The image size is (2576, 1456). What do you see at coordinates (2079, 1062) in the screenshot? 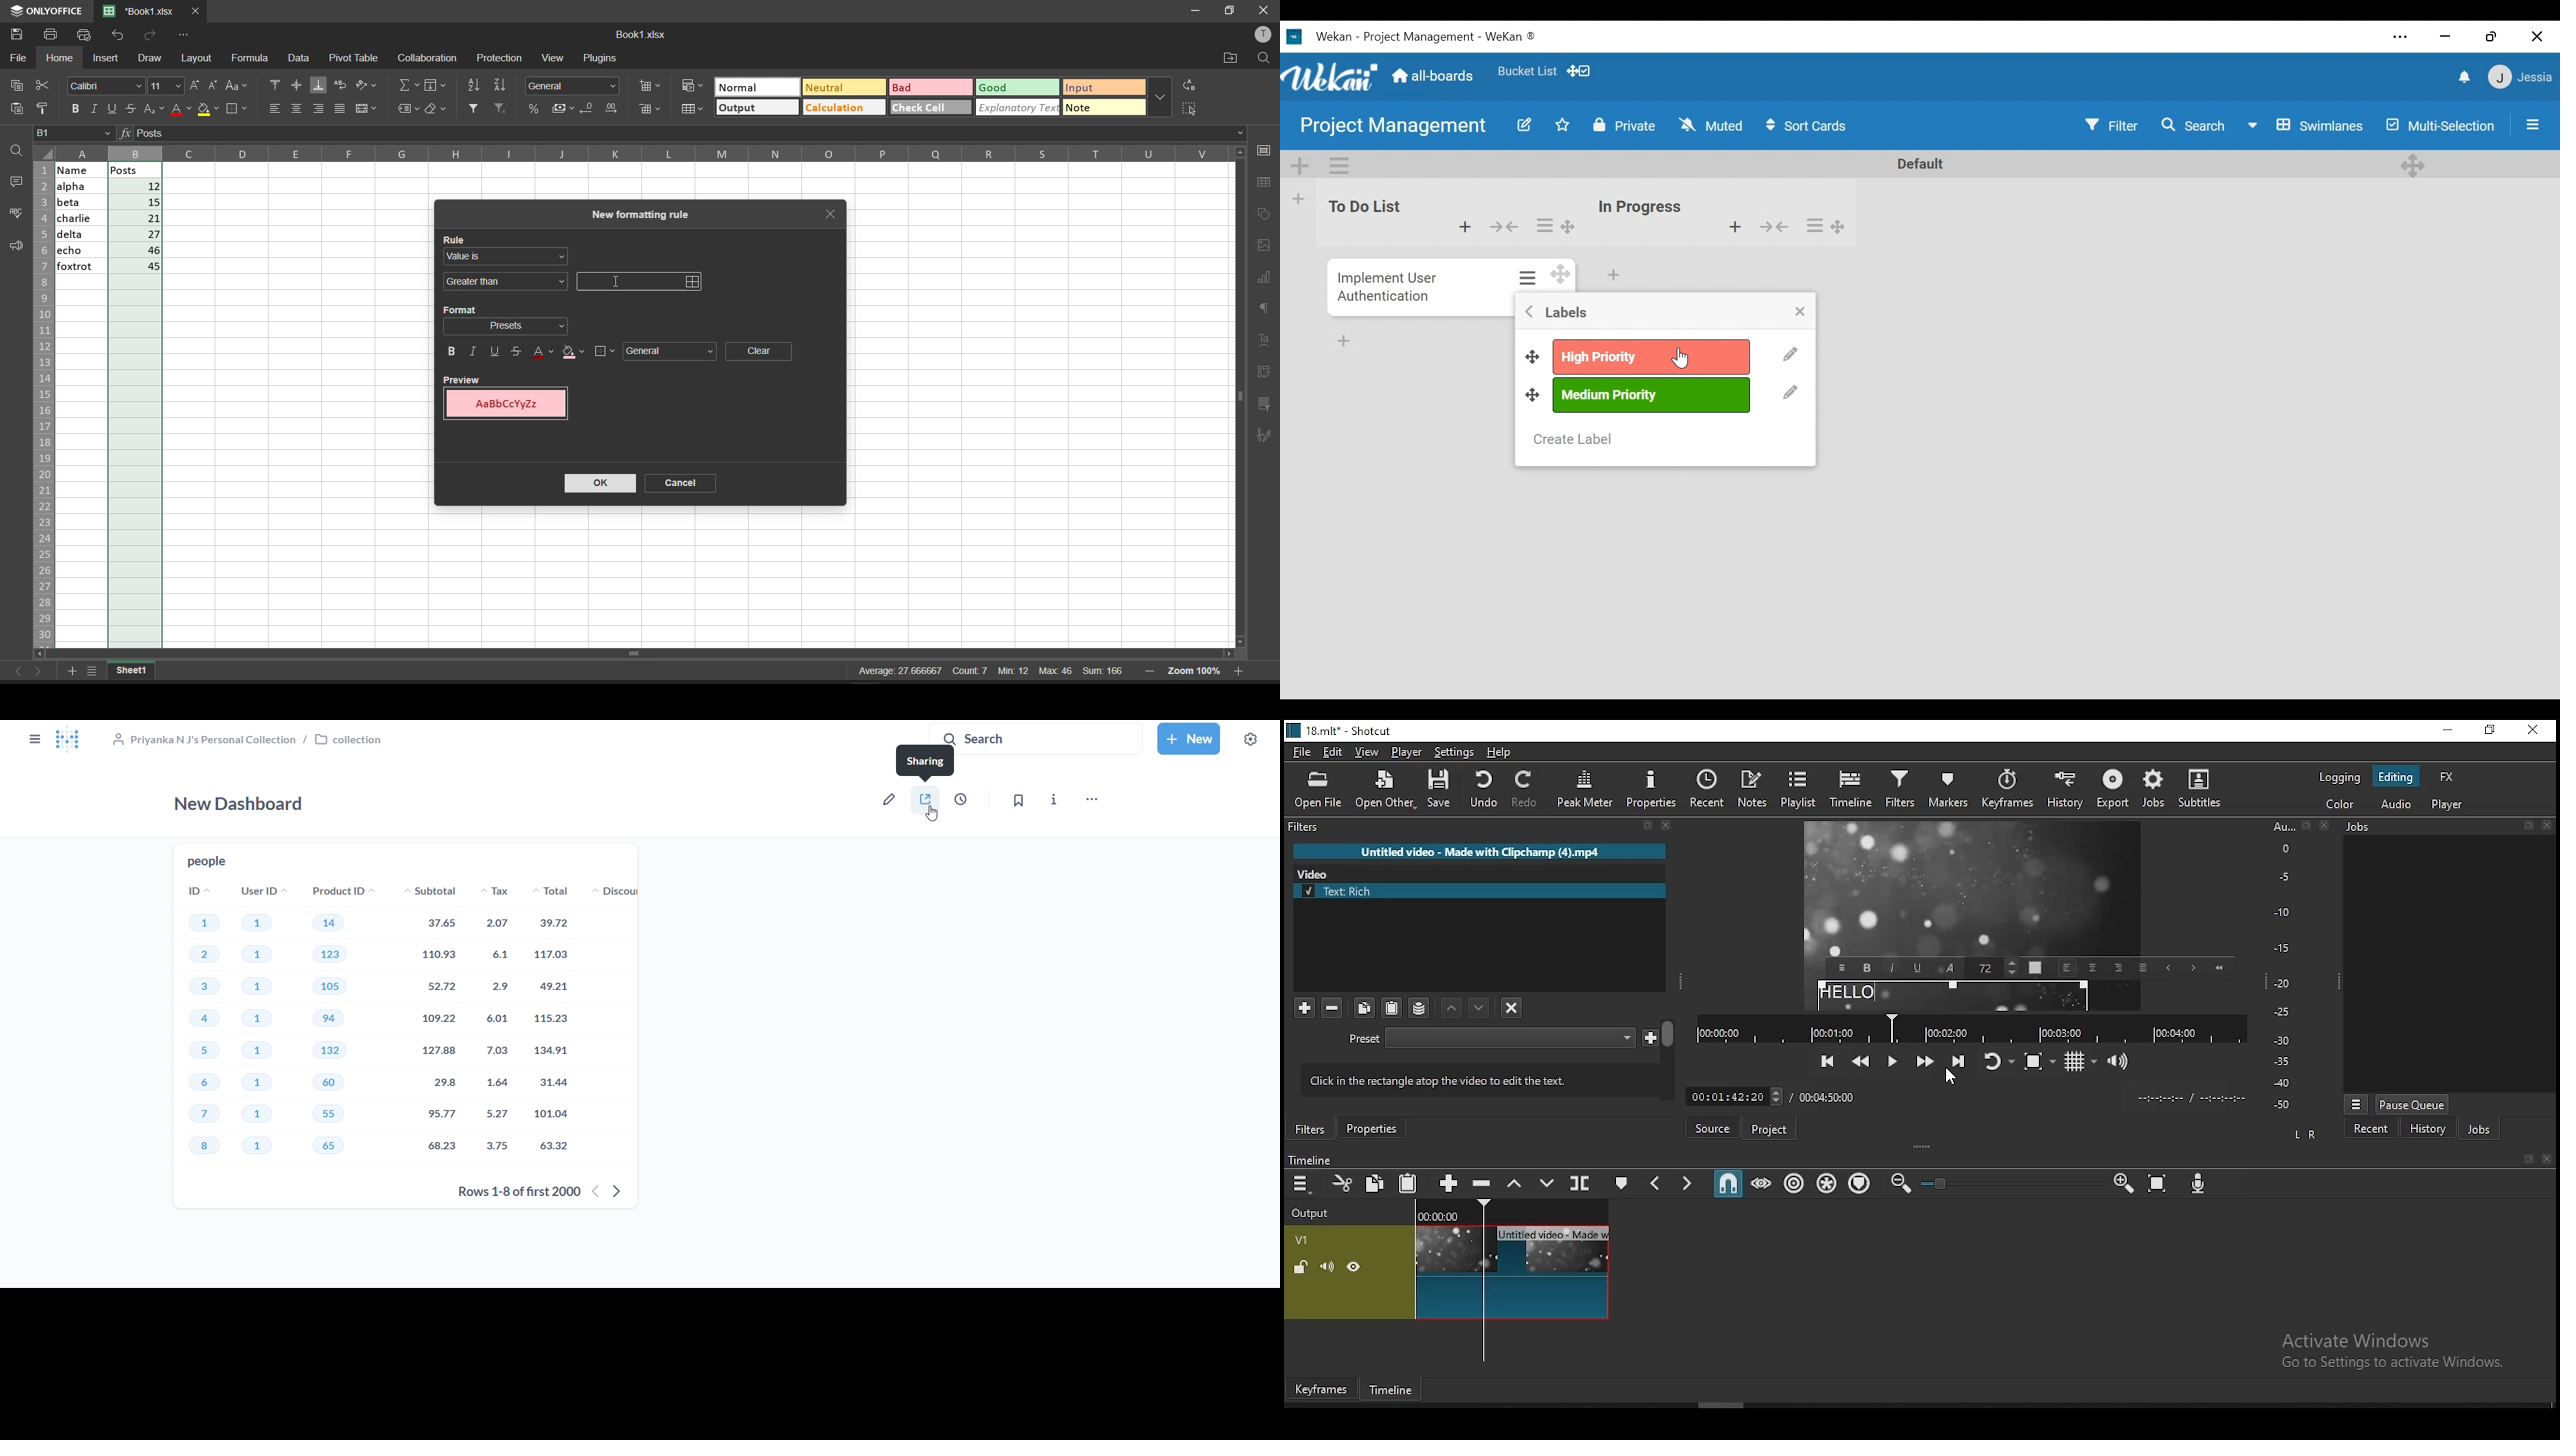
I see `toggle grids display` at bounding box center [2079, 1062].